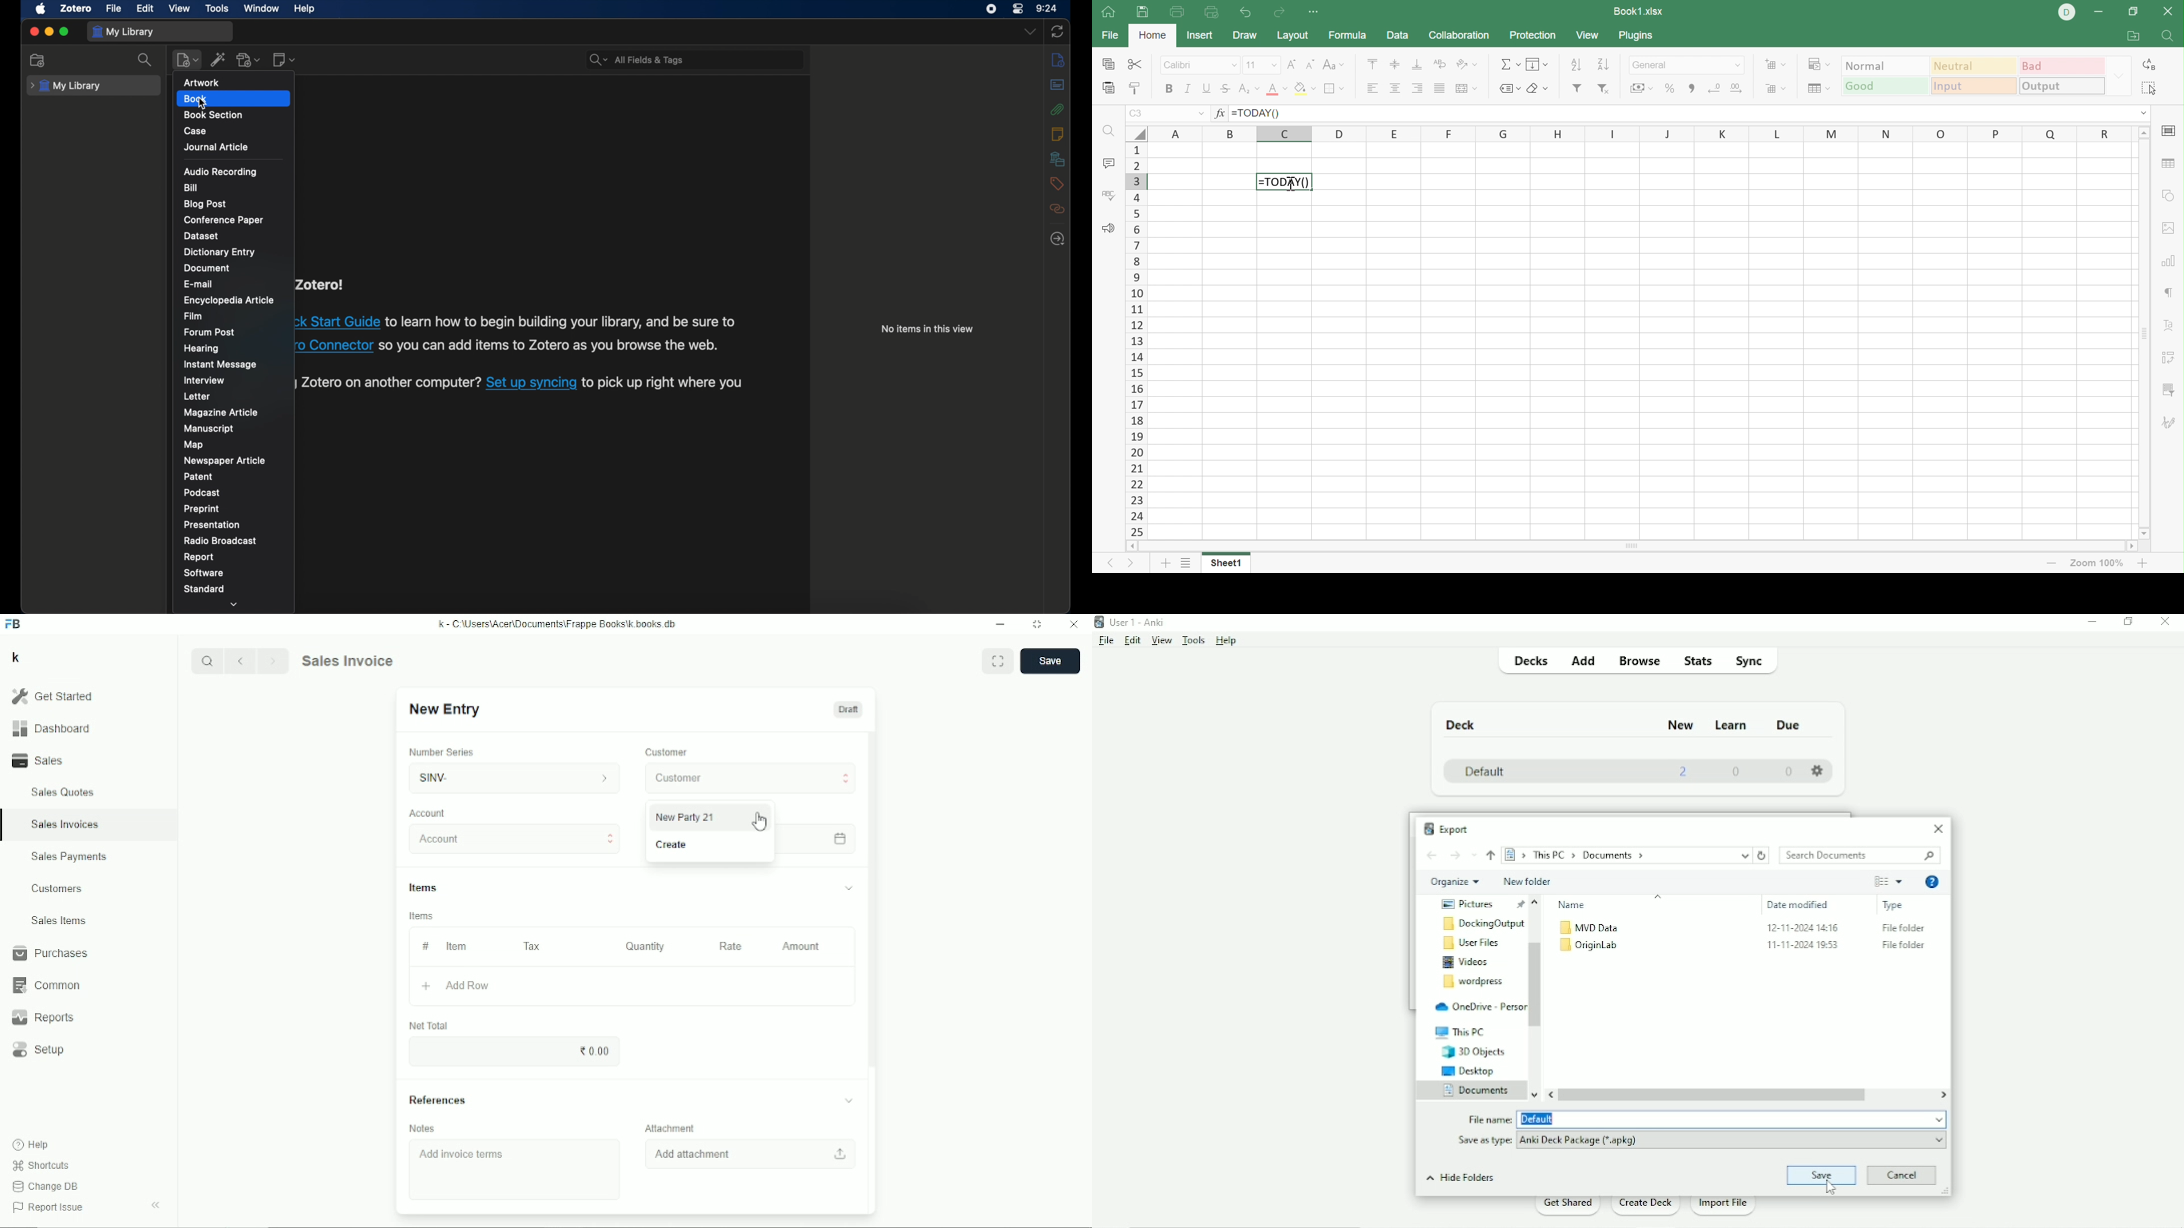  What do you see at coordinates (1225, 89) in the screenshot?
I see `Strikethrough` at bounding box center [1225, 89].